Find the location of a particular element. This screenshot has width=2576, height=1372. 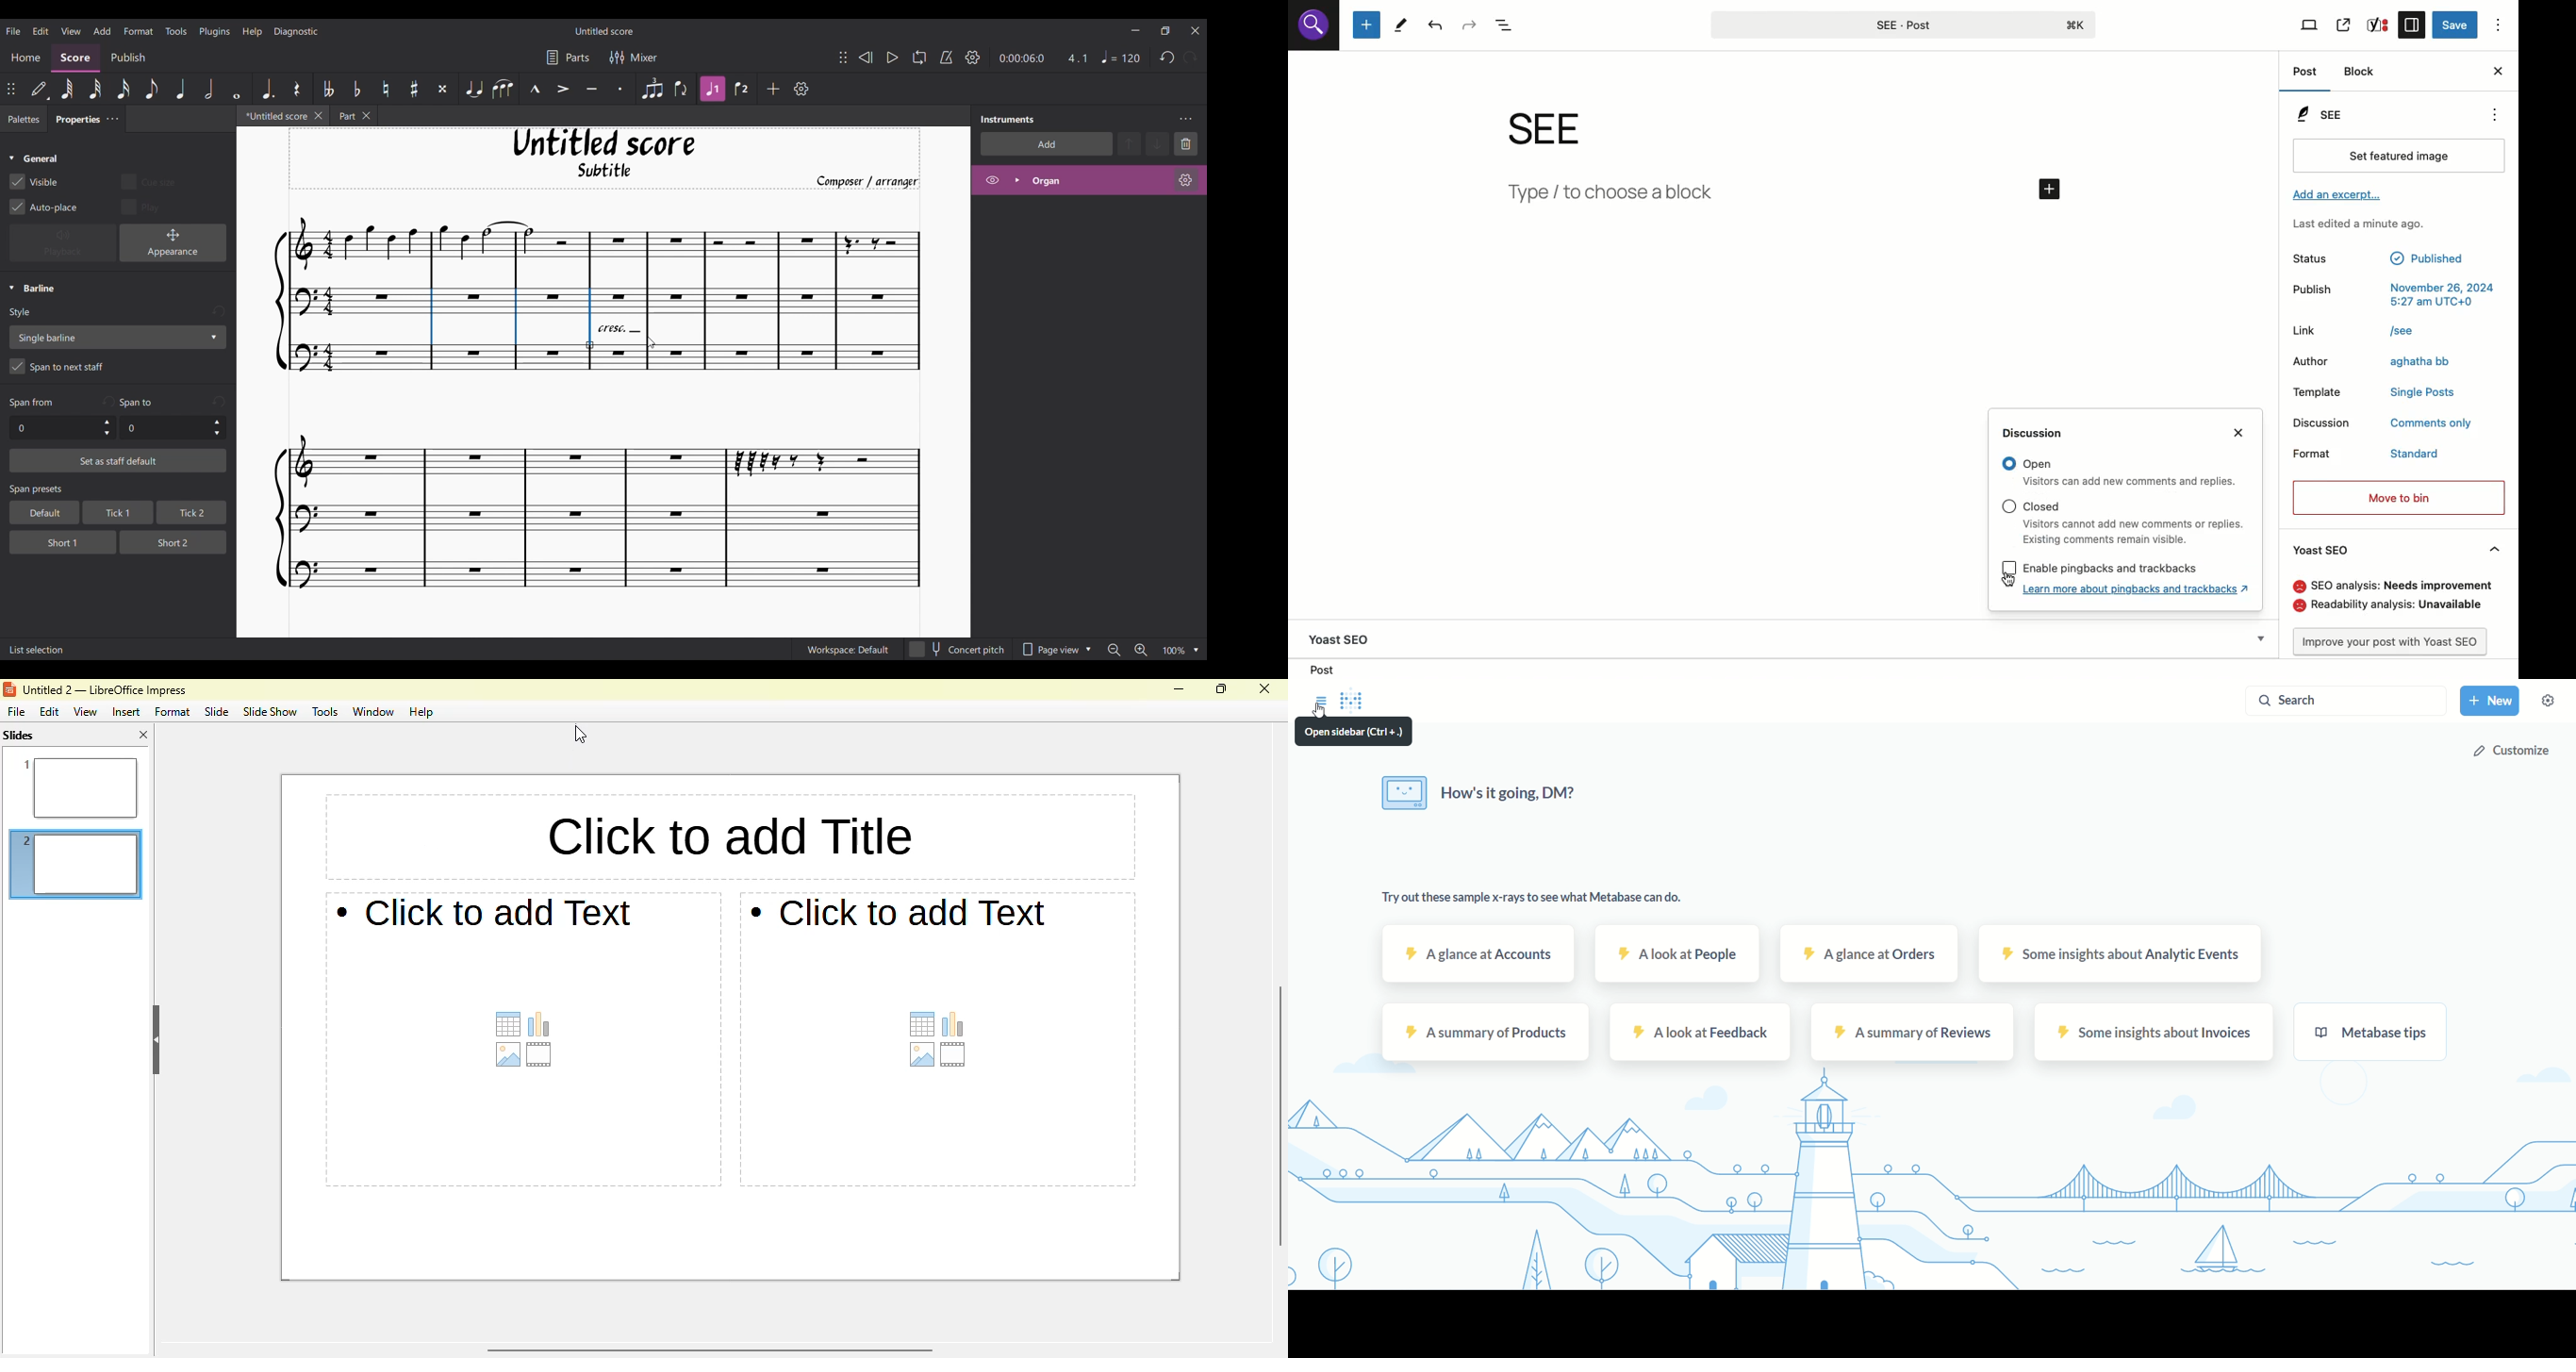

Playback settings is located at coordinates (972, 57).